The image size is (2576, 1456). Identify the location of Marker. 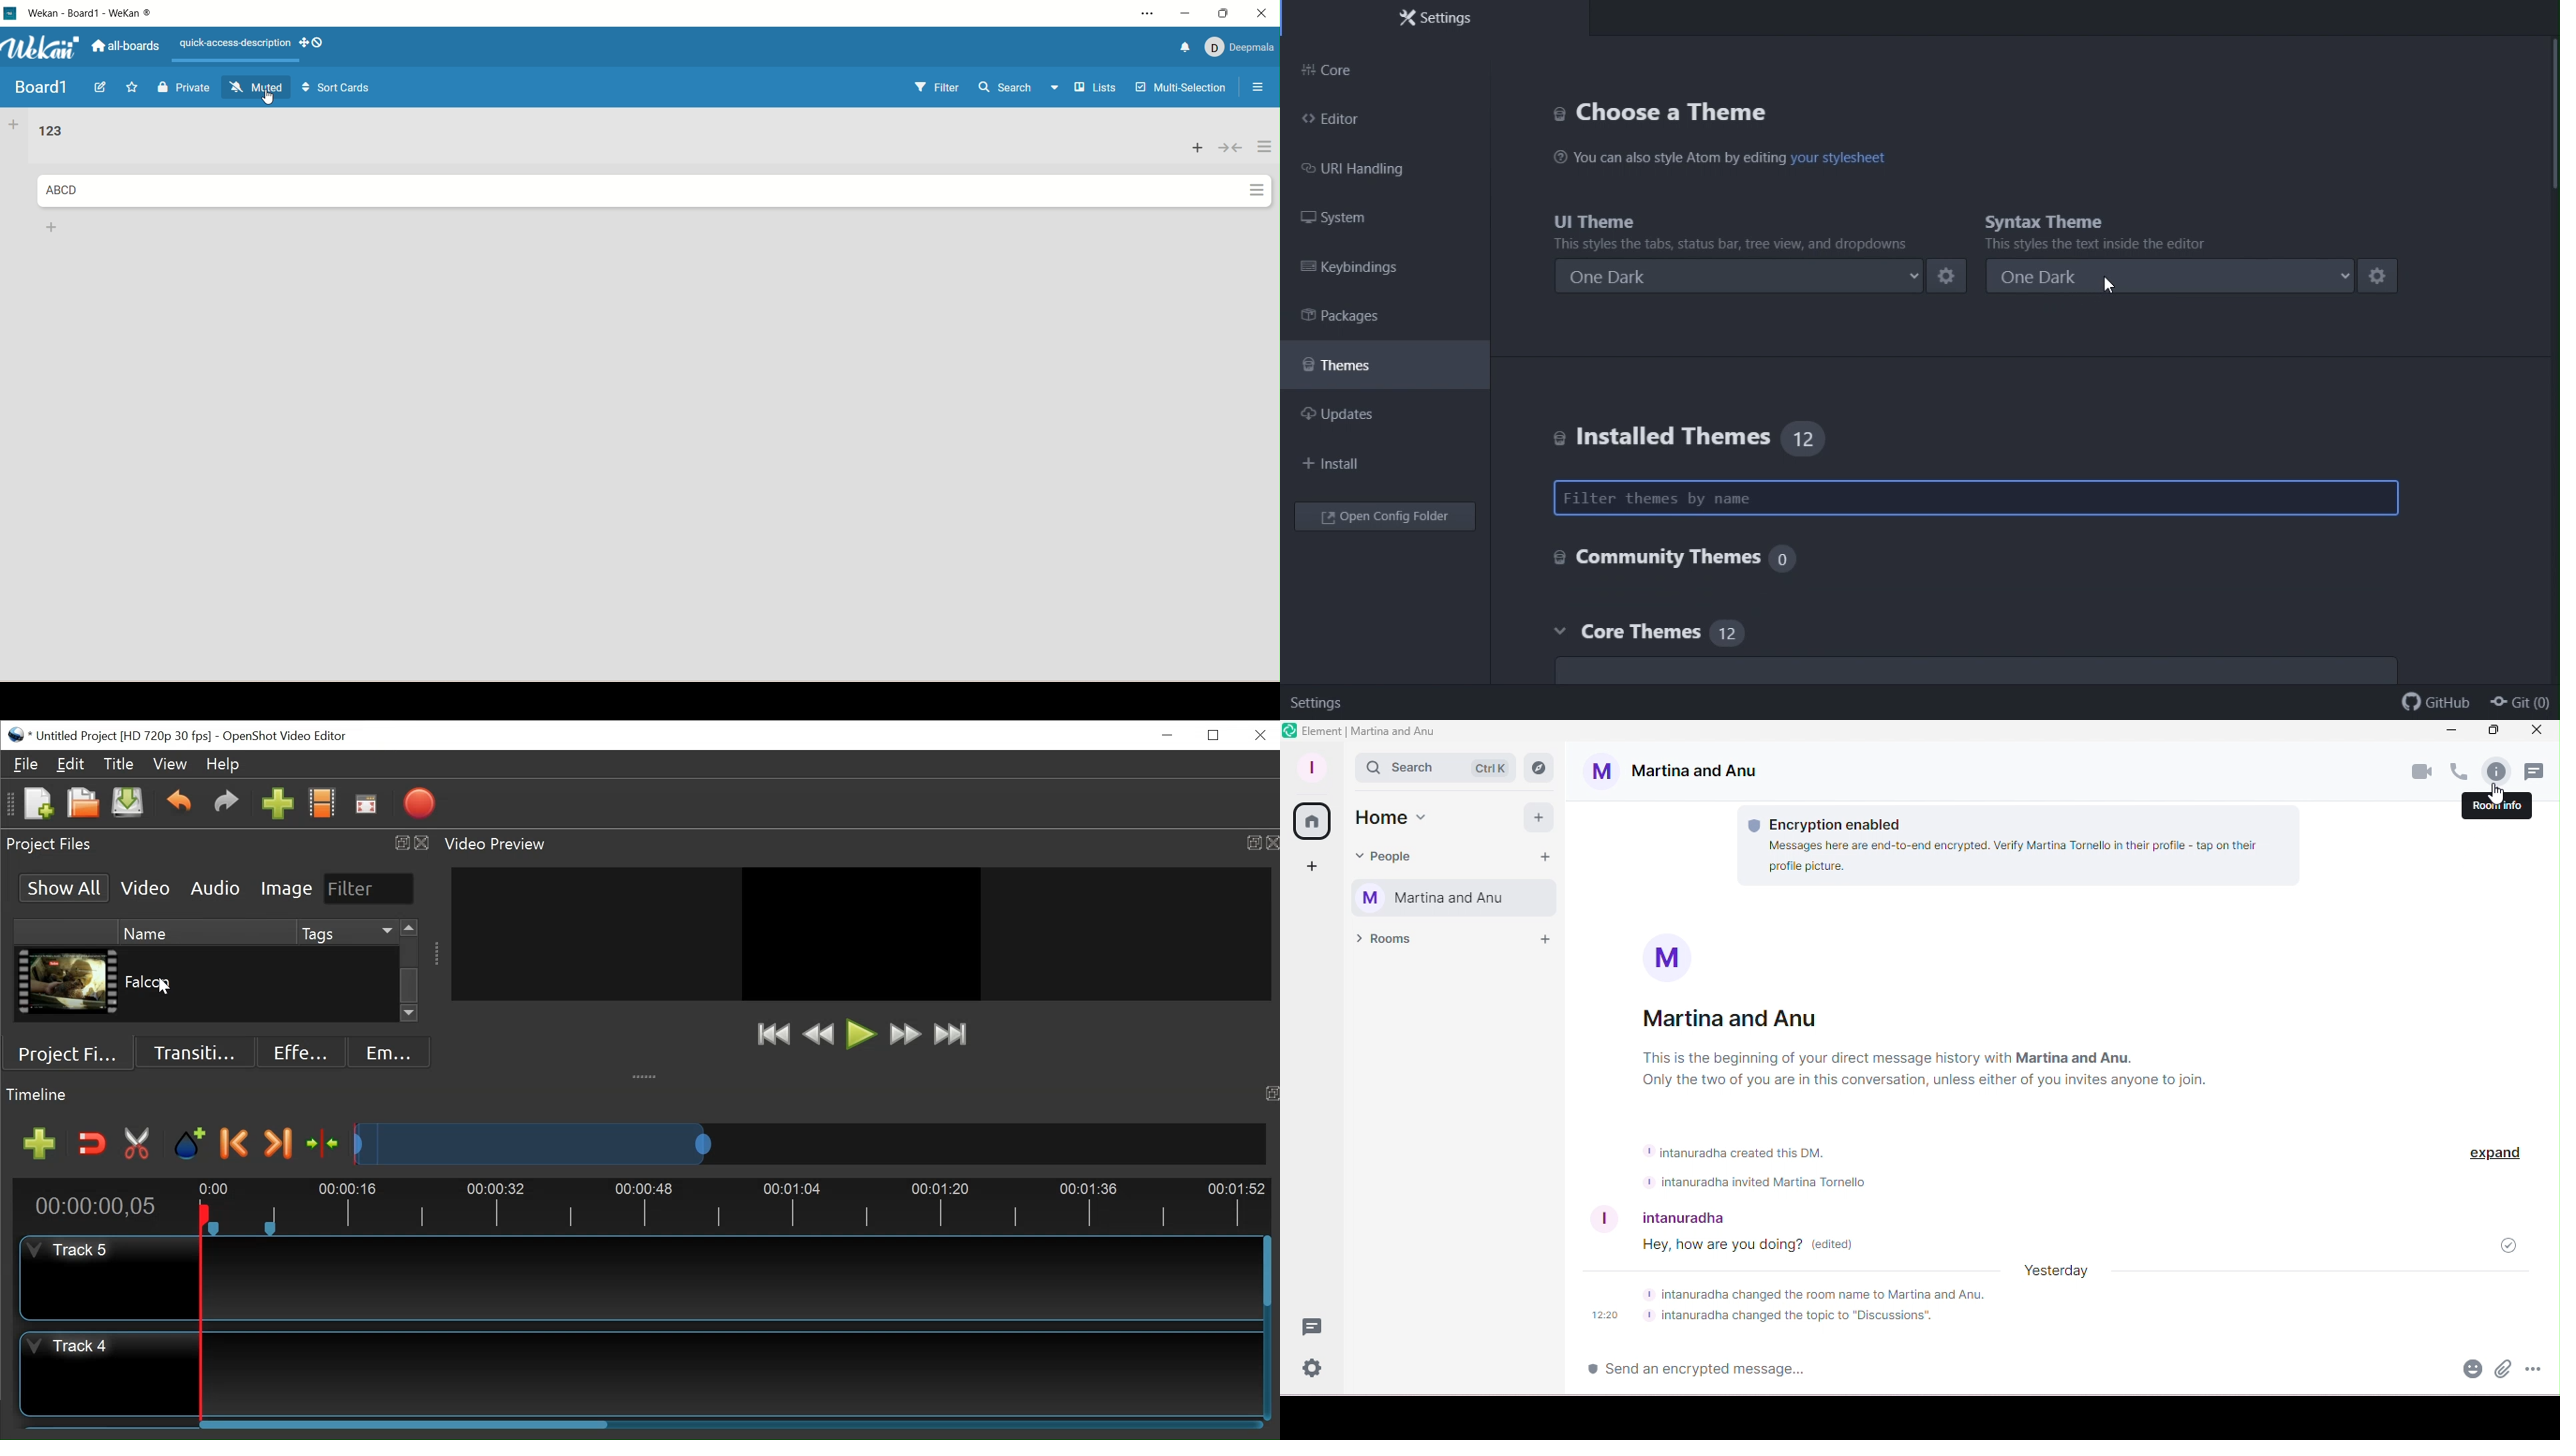
(191, 1144).